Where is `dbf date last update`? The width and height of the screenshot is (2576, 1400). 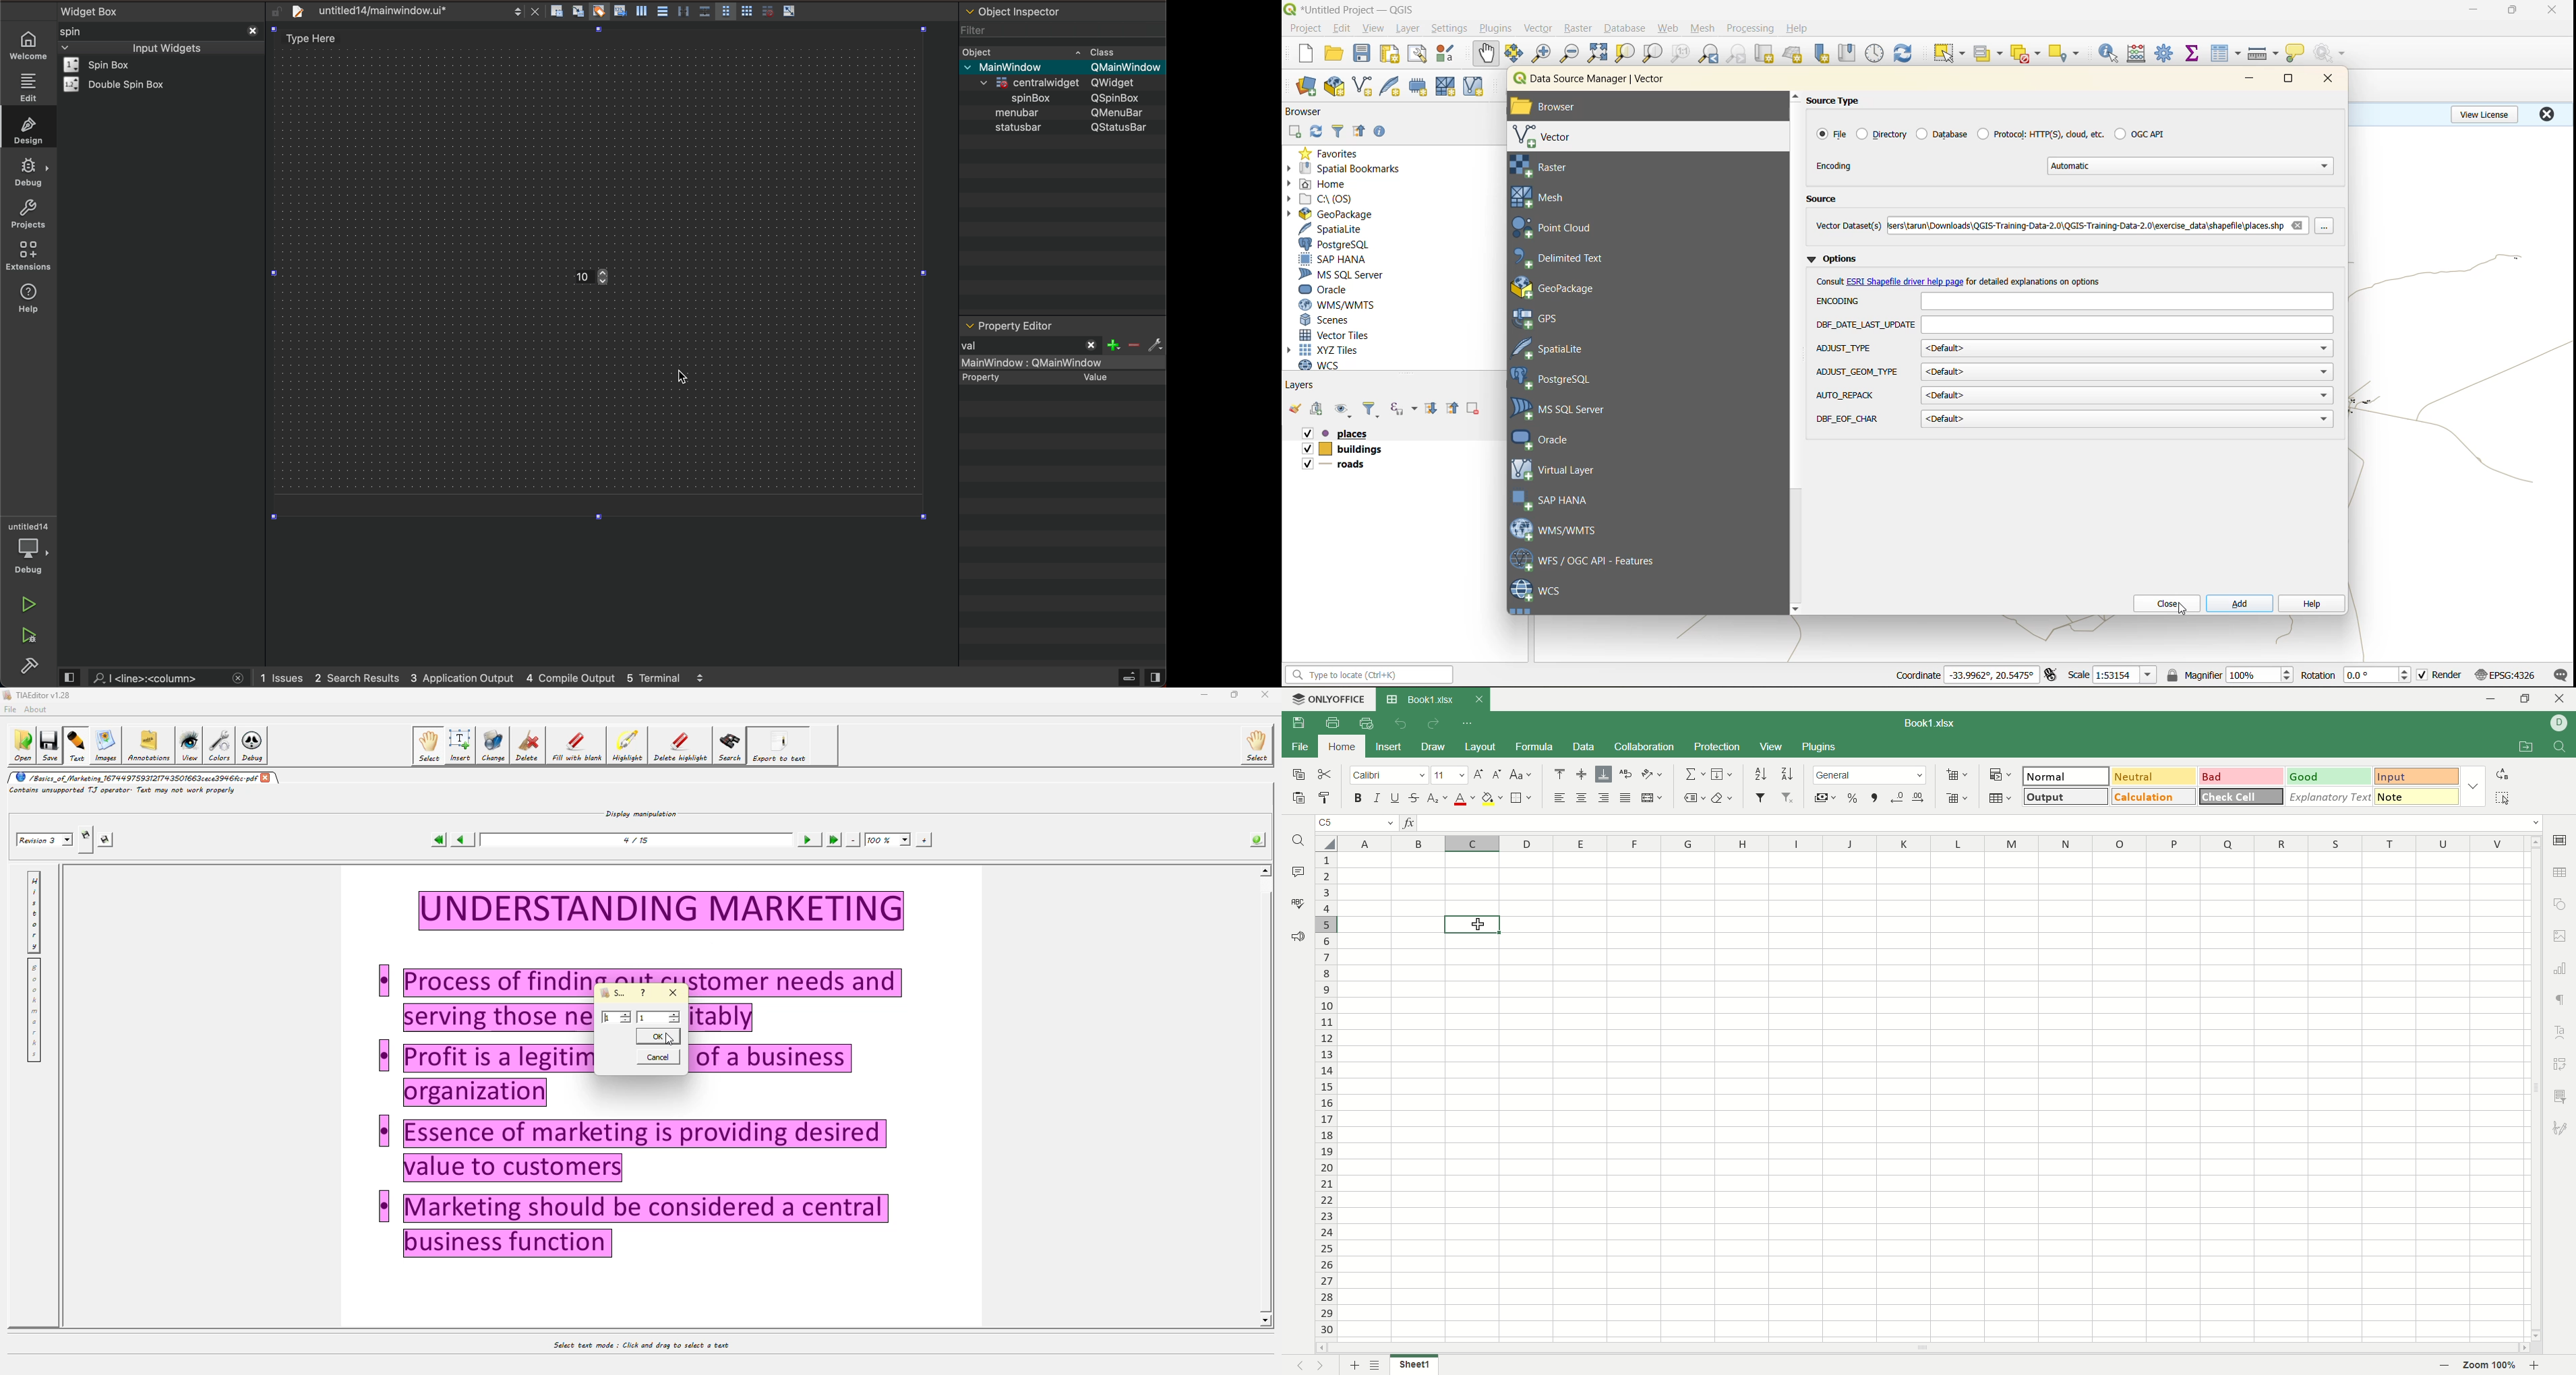
dbf date last update is located at coordinates (1865, 326).